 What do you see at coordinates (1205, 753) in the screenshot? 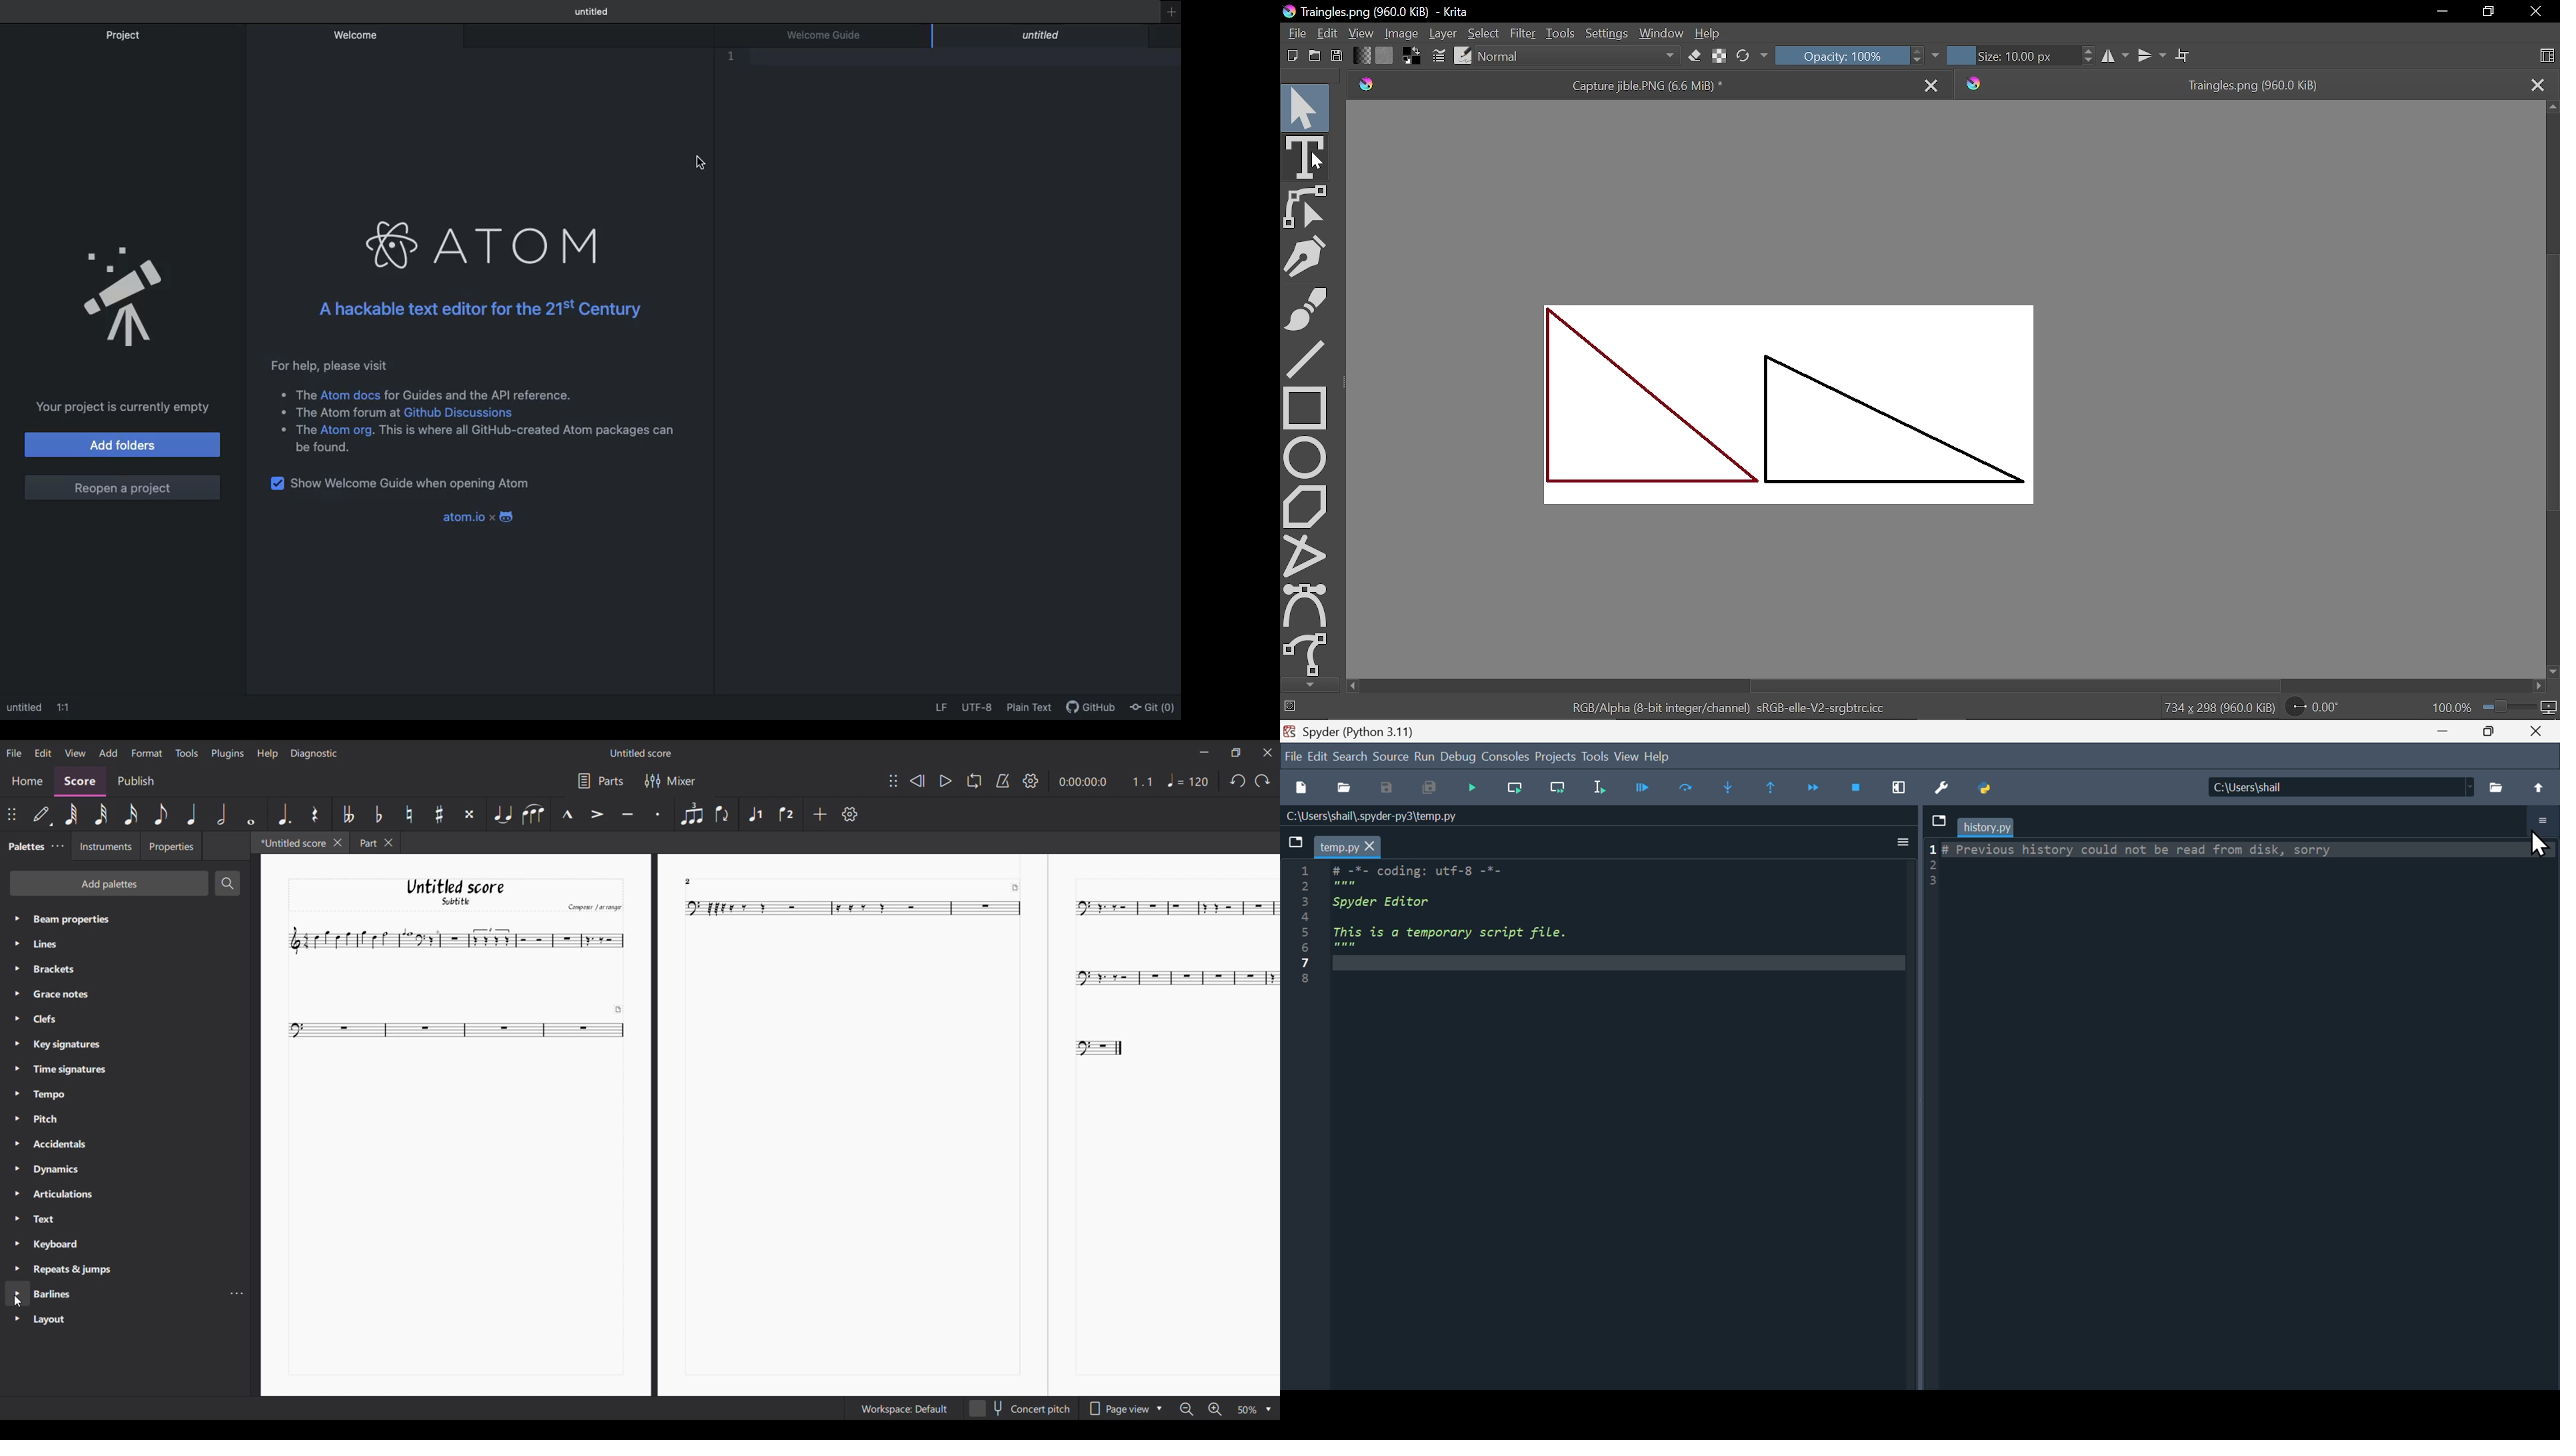
I see `Minimize` at bounding box center [1205, 753].